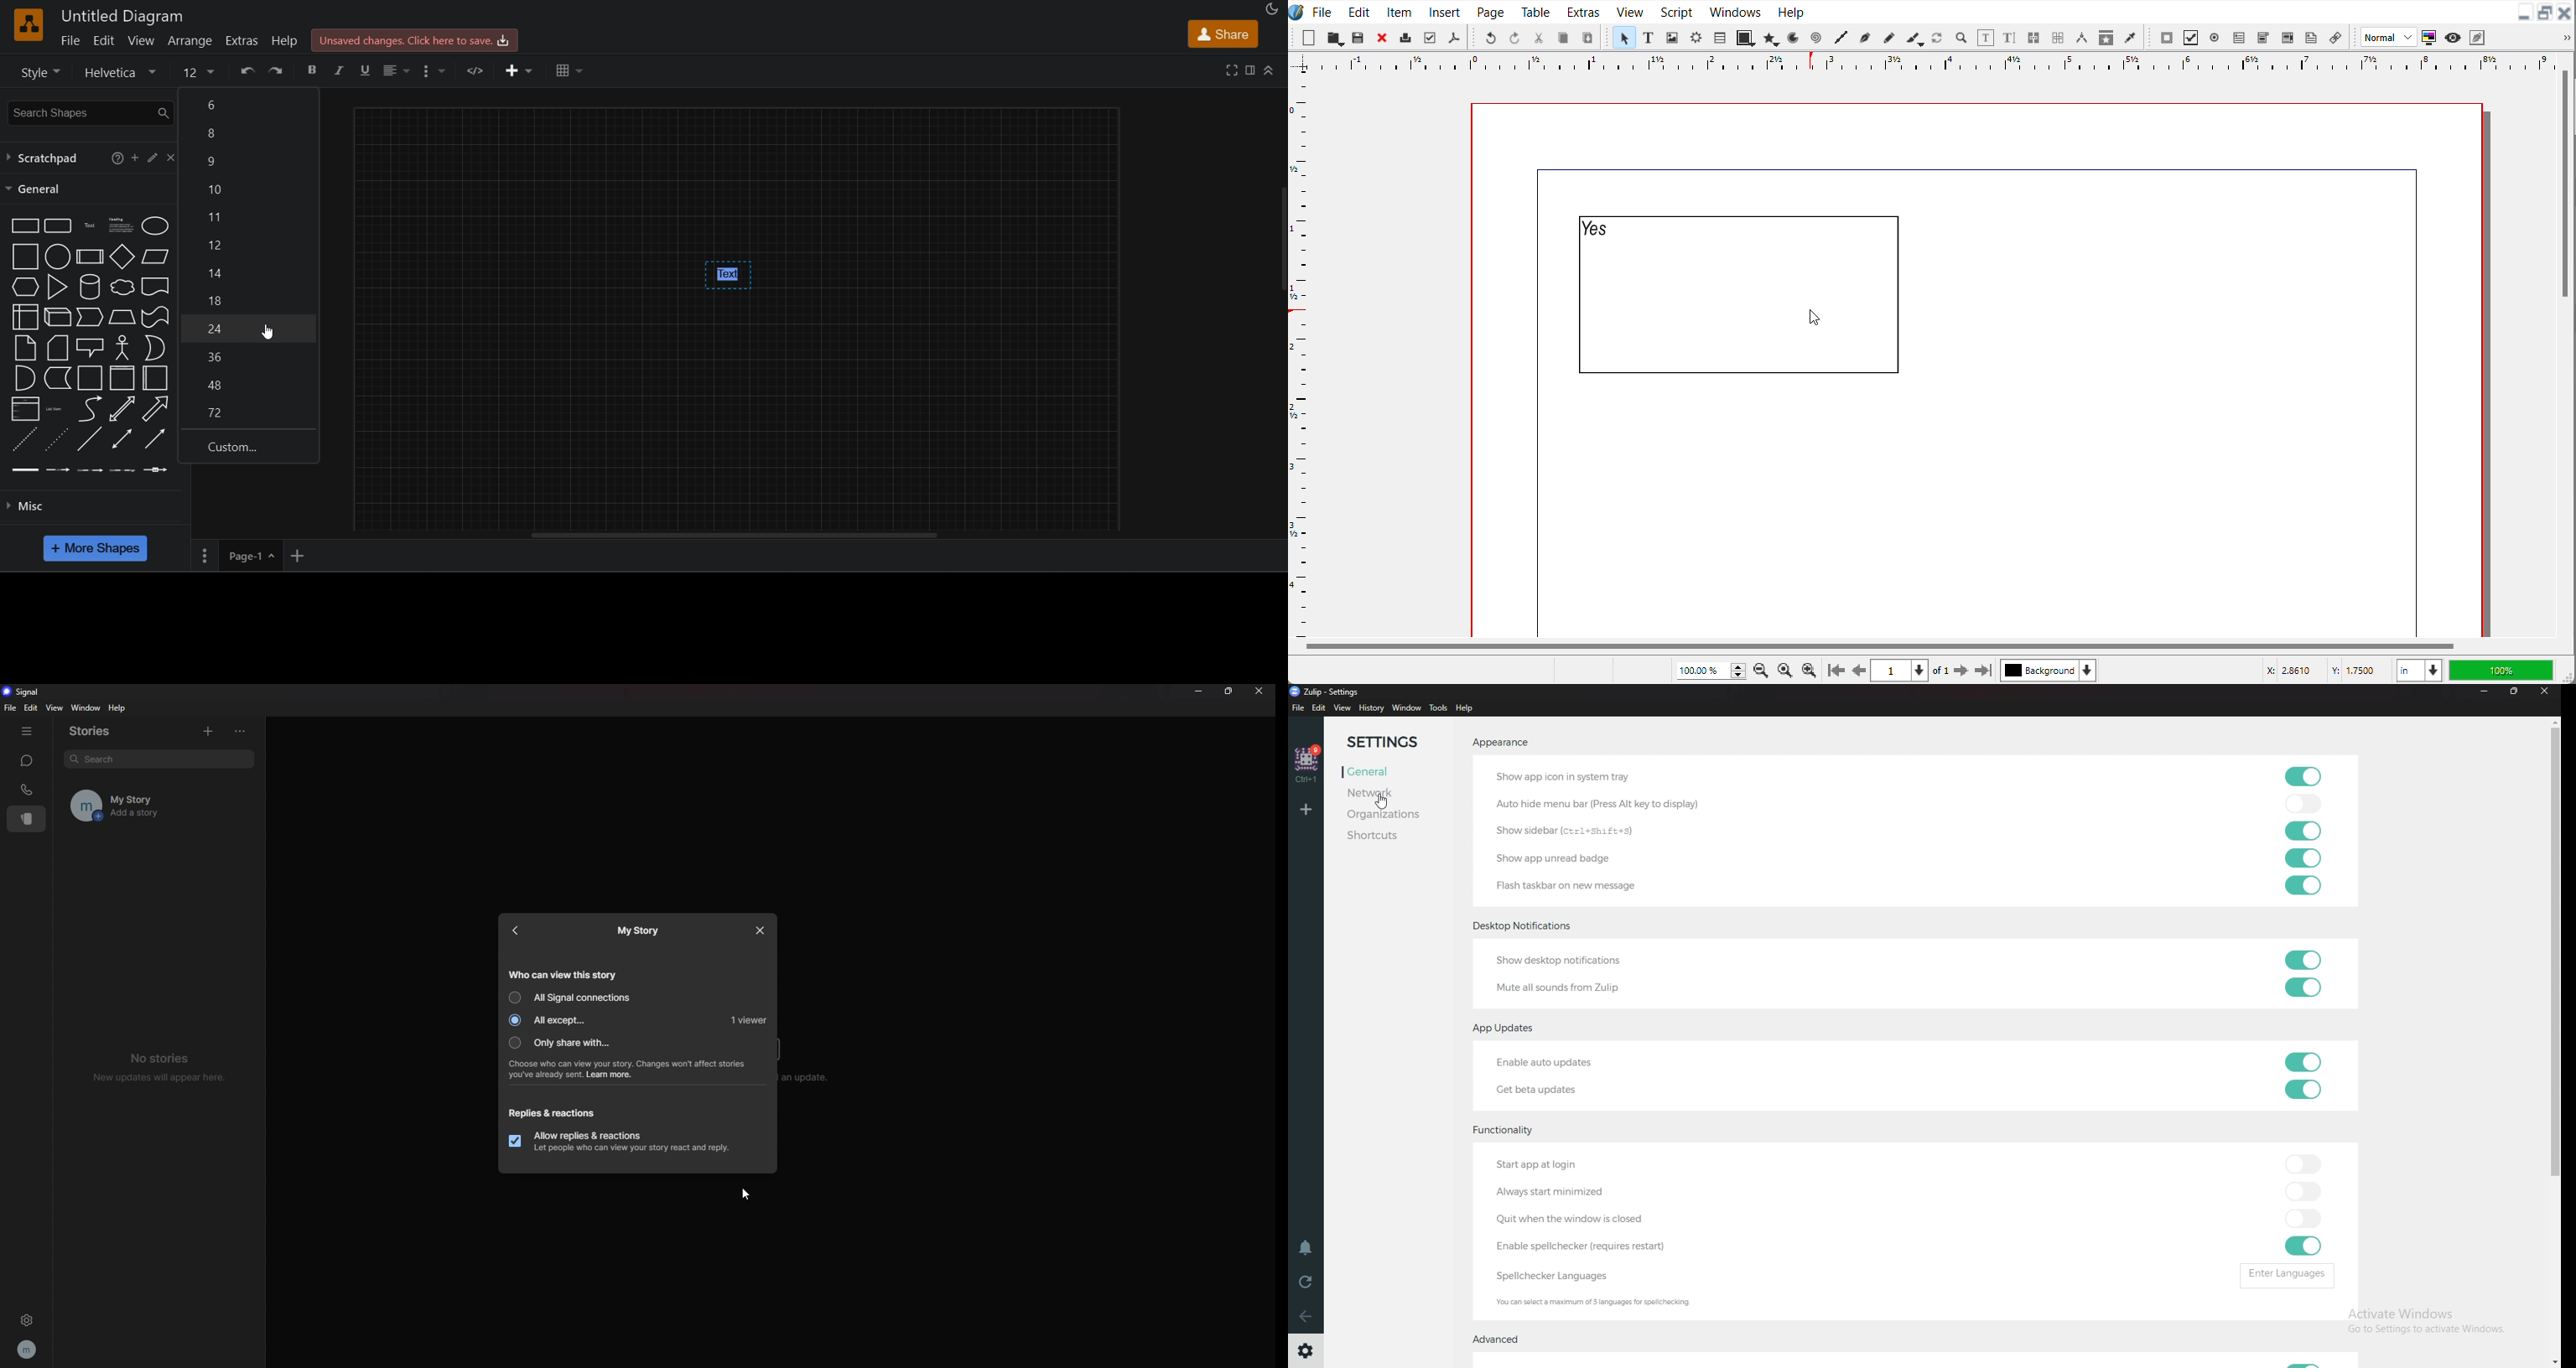  What do you see at coordinates (244, 731) in the screenshot?
I see `options` at bounding box center [244, 731].